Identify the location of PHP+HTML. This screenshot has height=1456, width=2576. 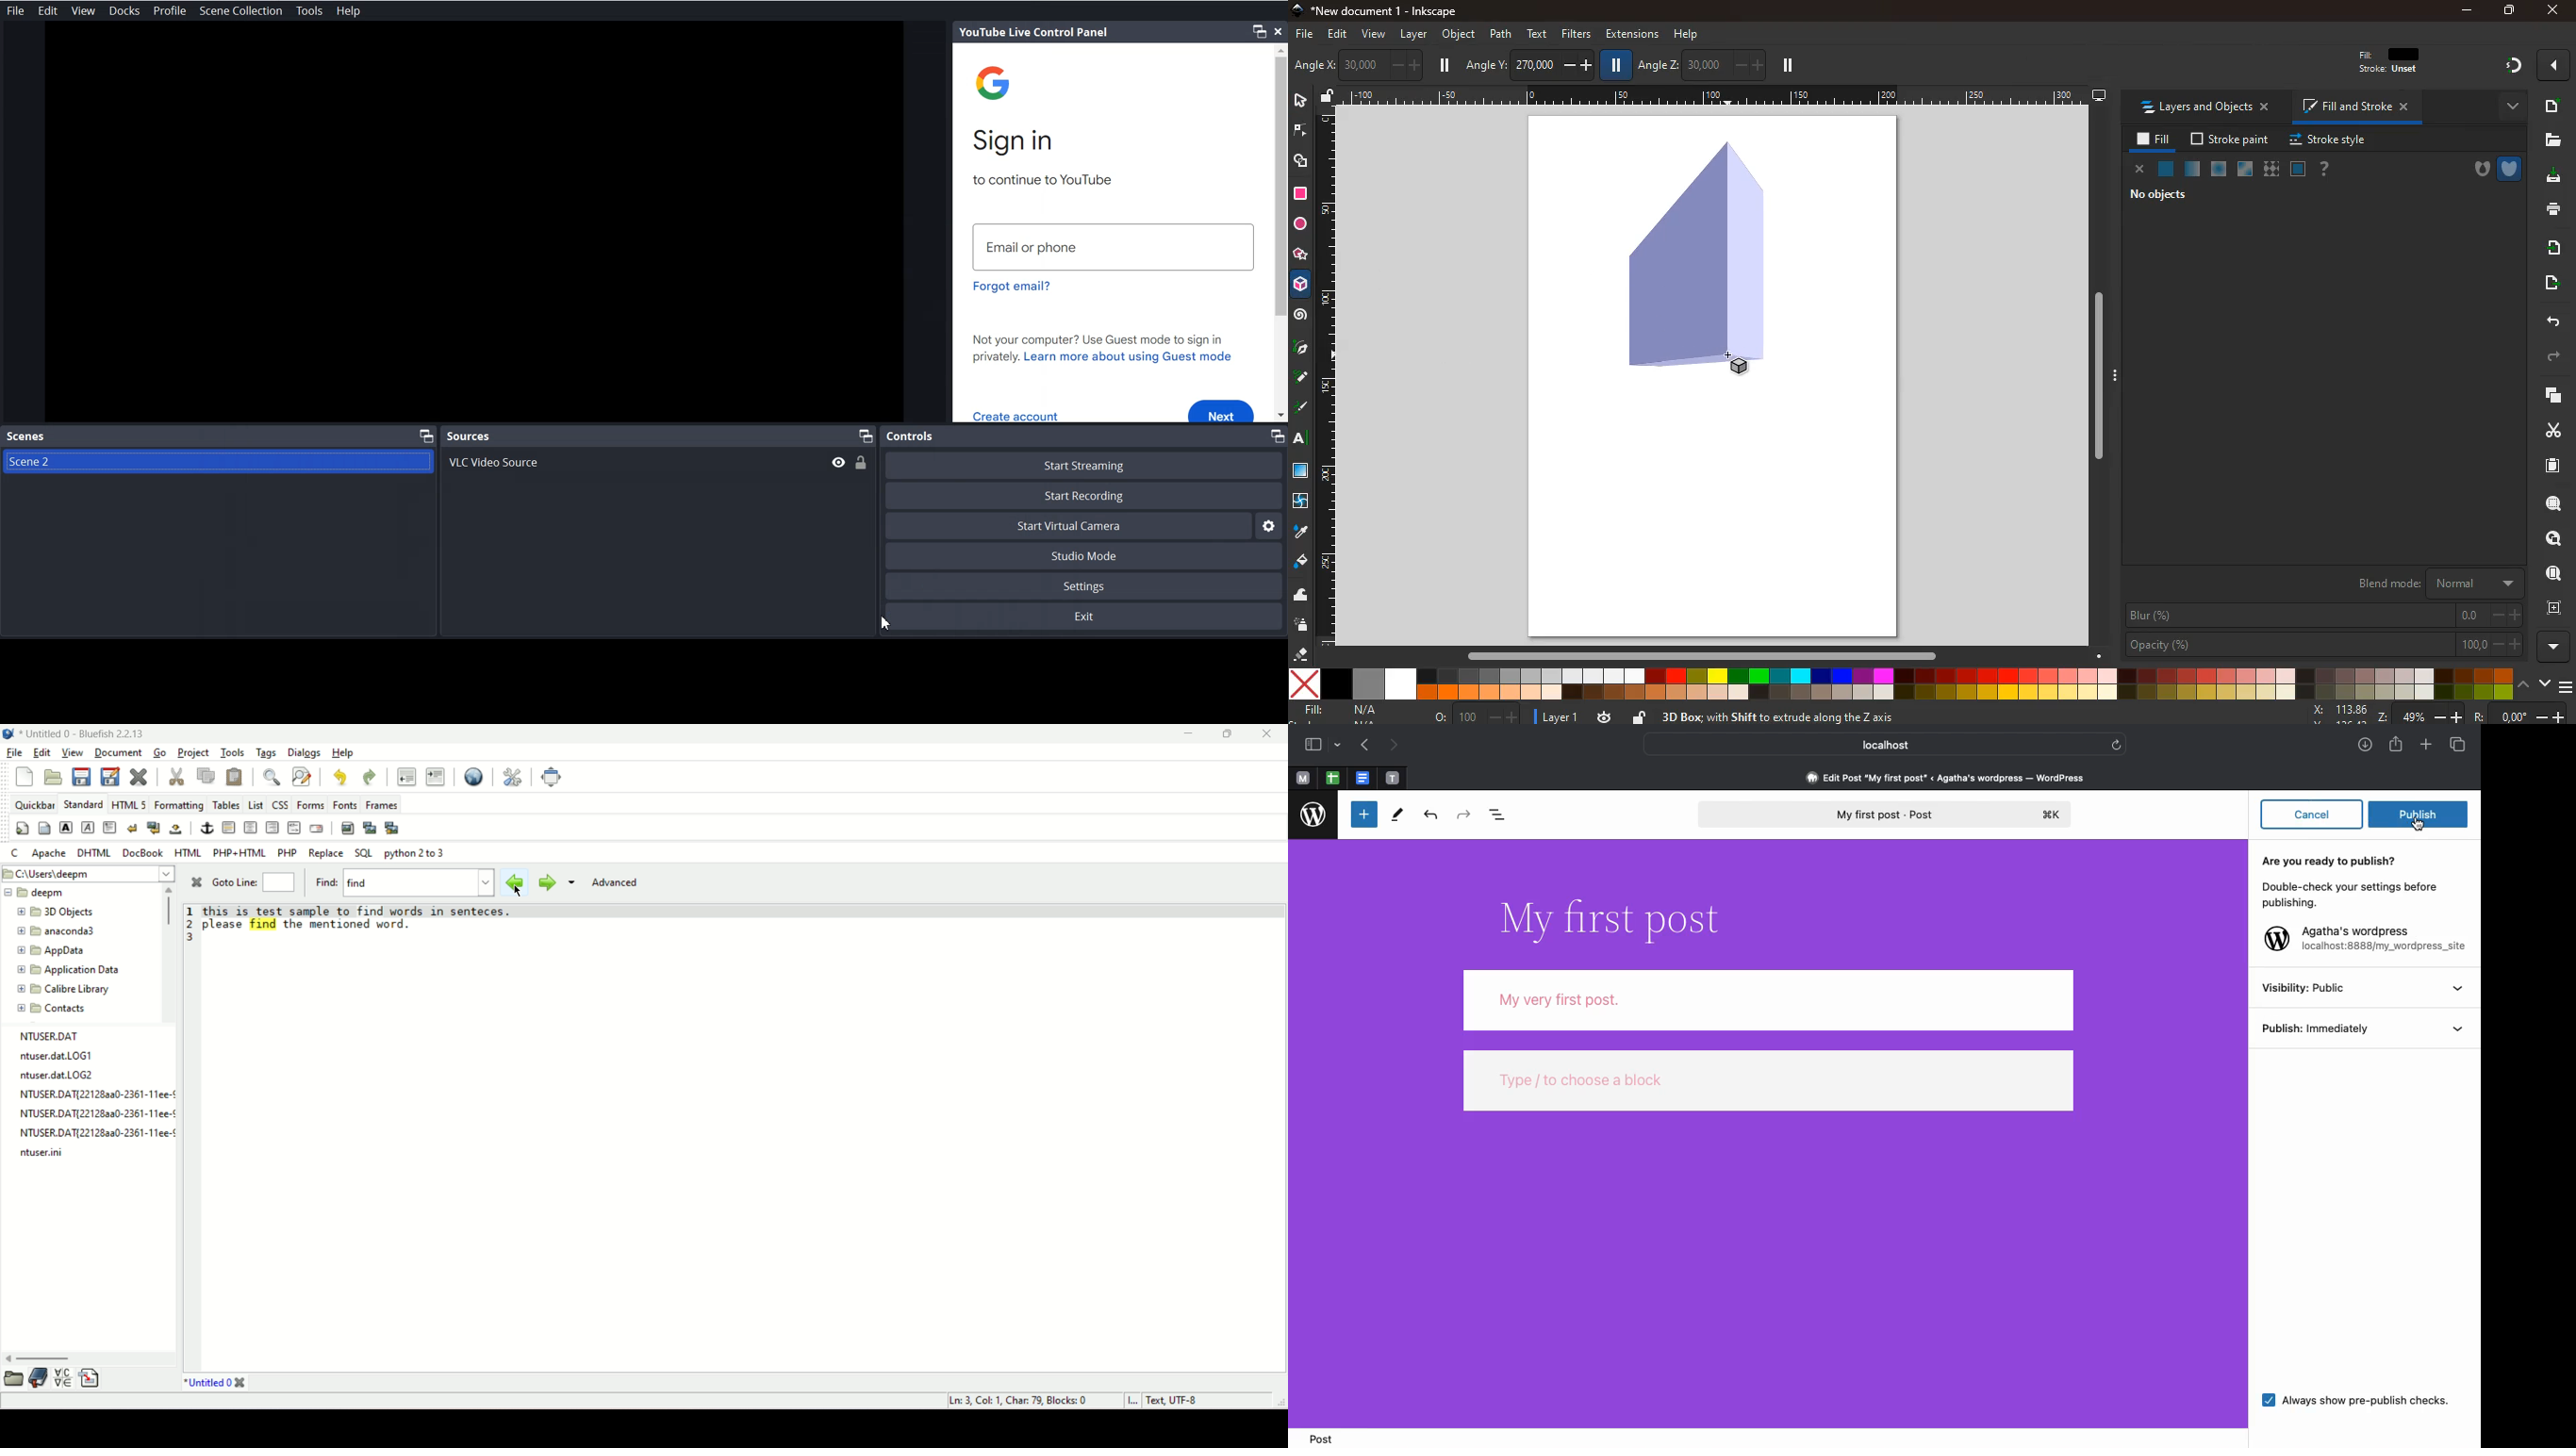
(239, 853).